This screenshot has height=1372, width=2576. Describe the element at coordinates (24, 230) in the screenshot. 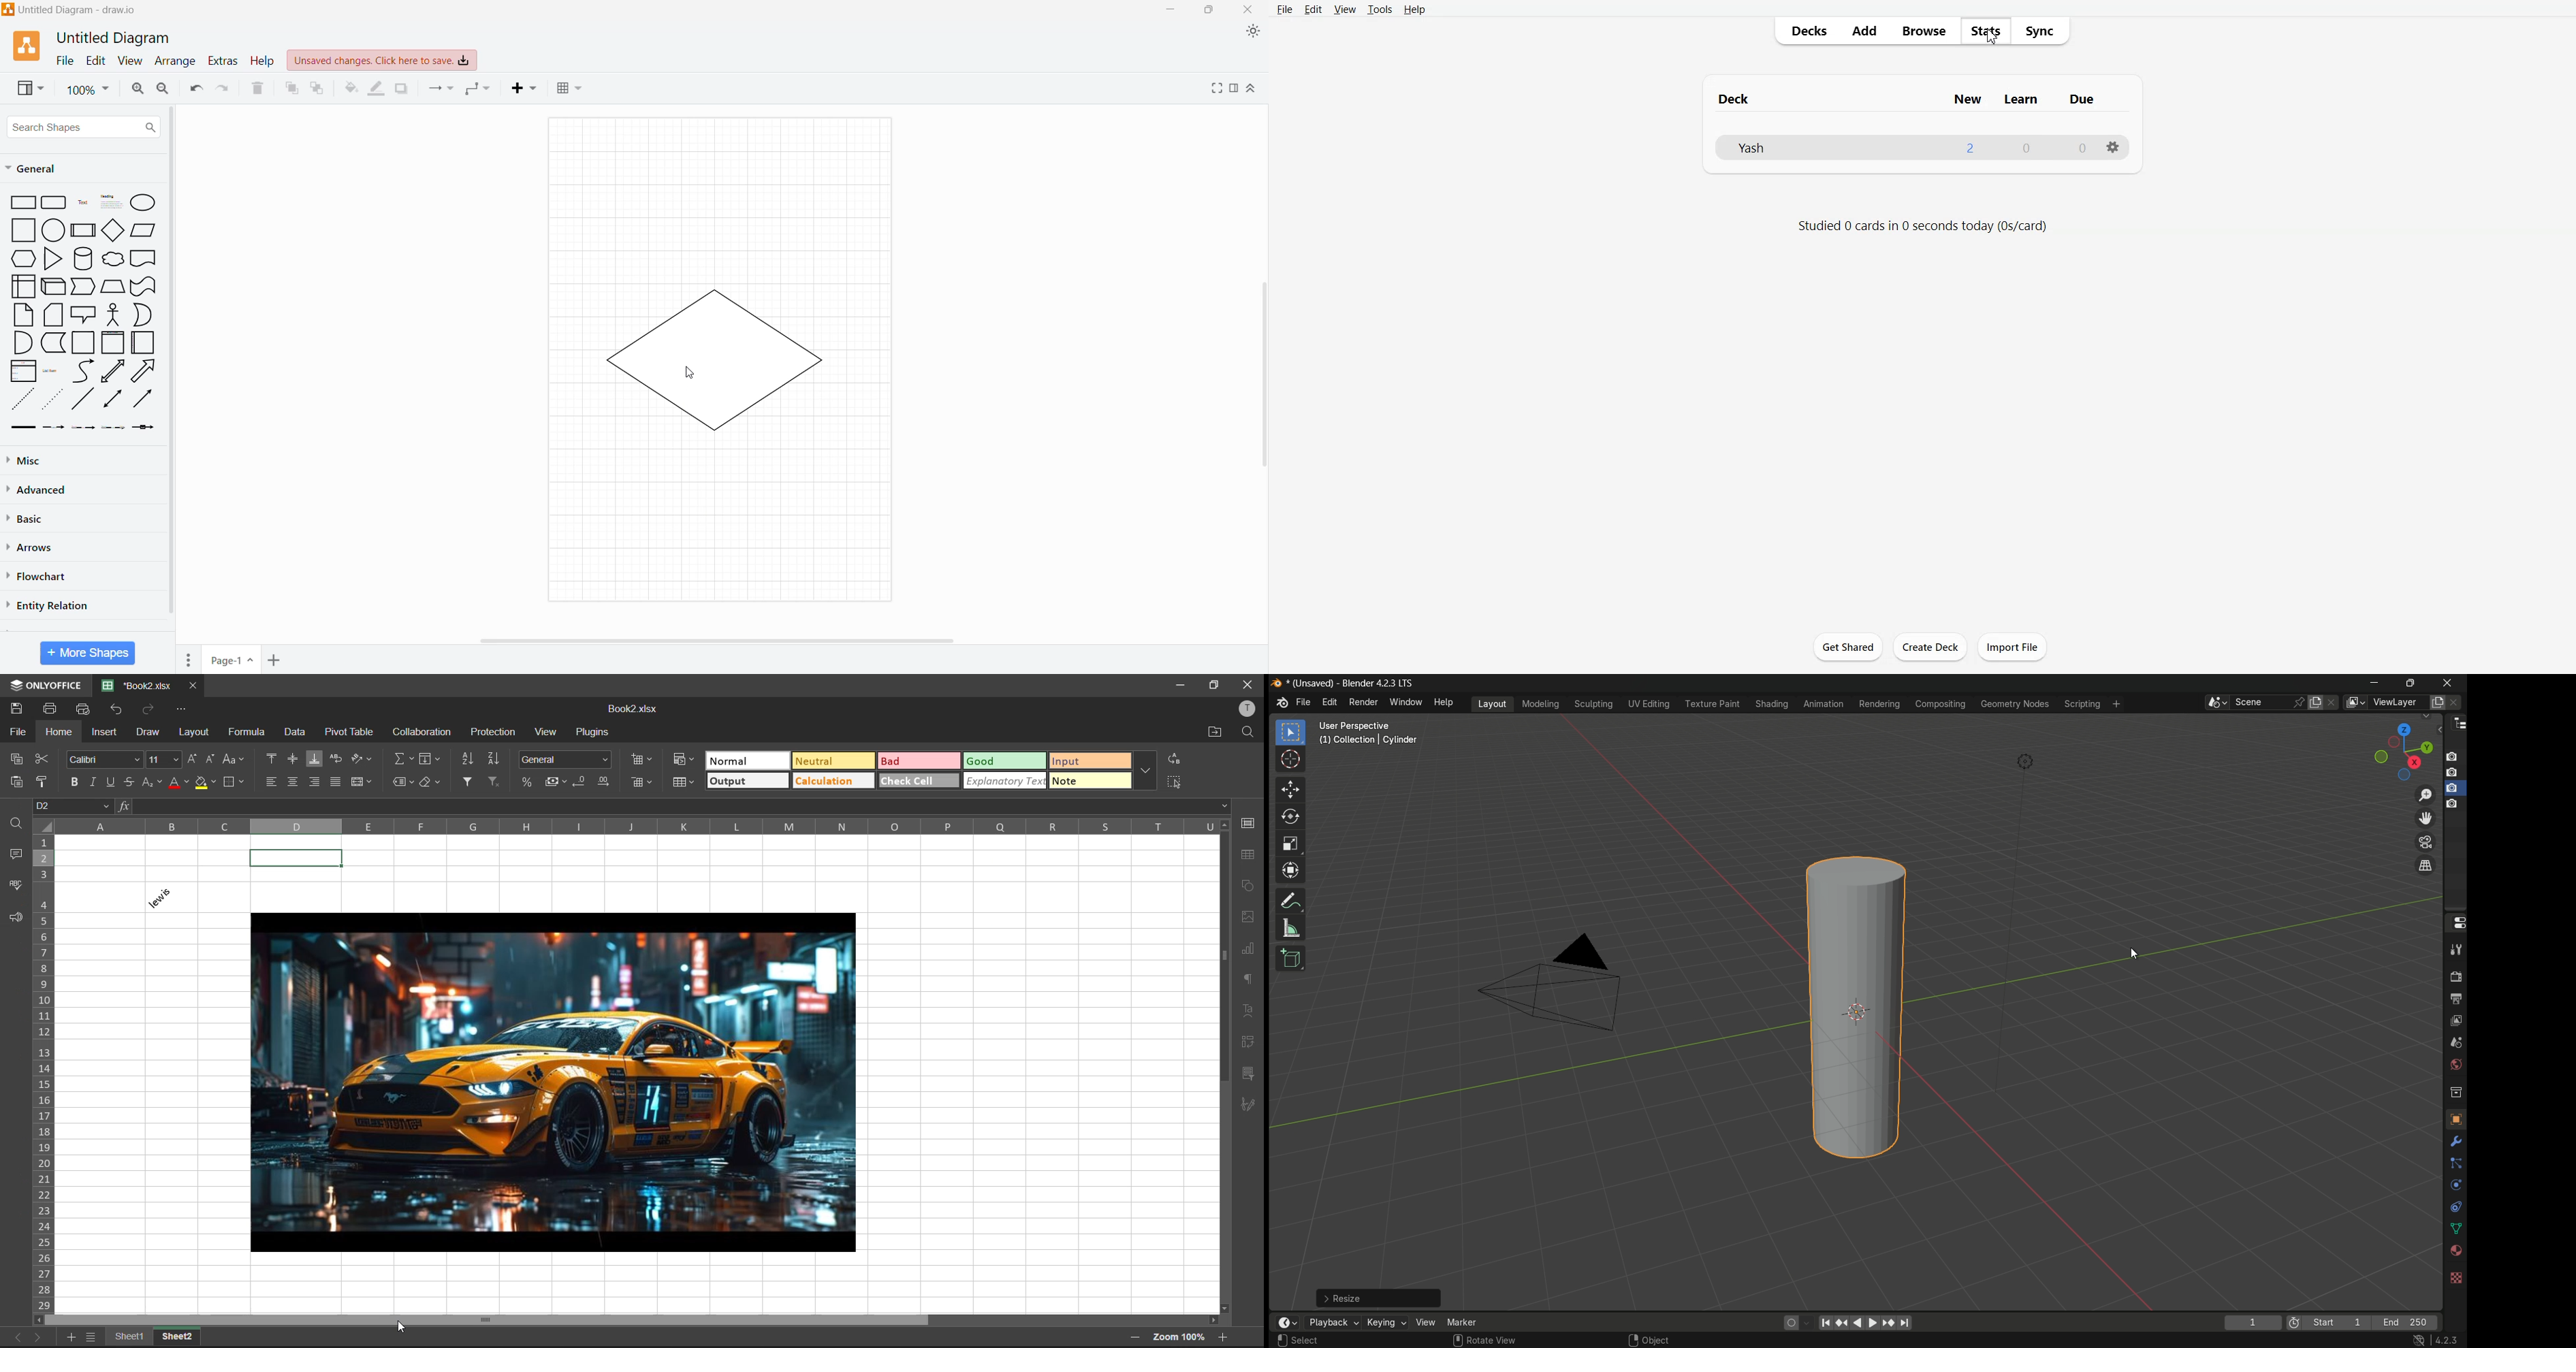

I see `Square` at that location.